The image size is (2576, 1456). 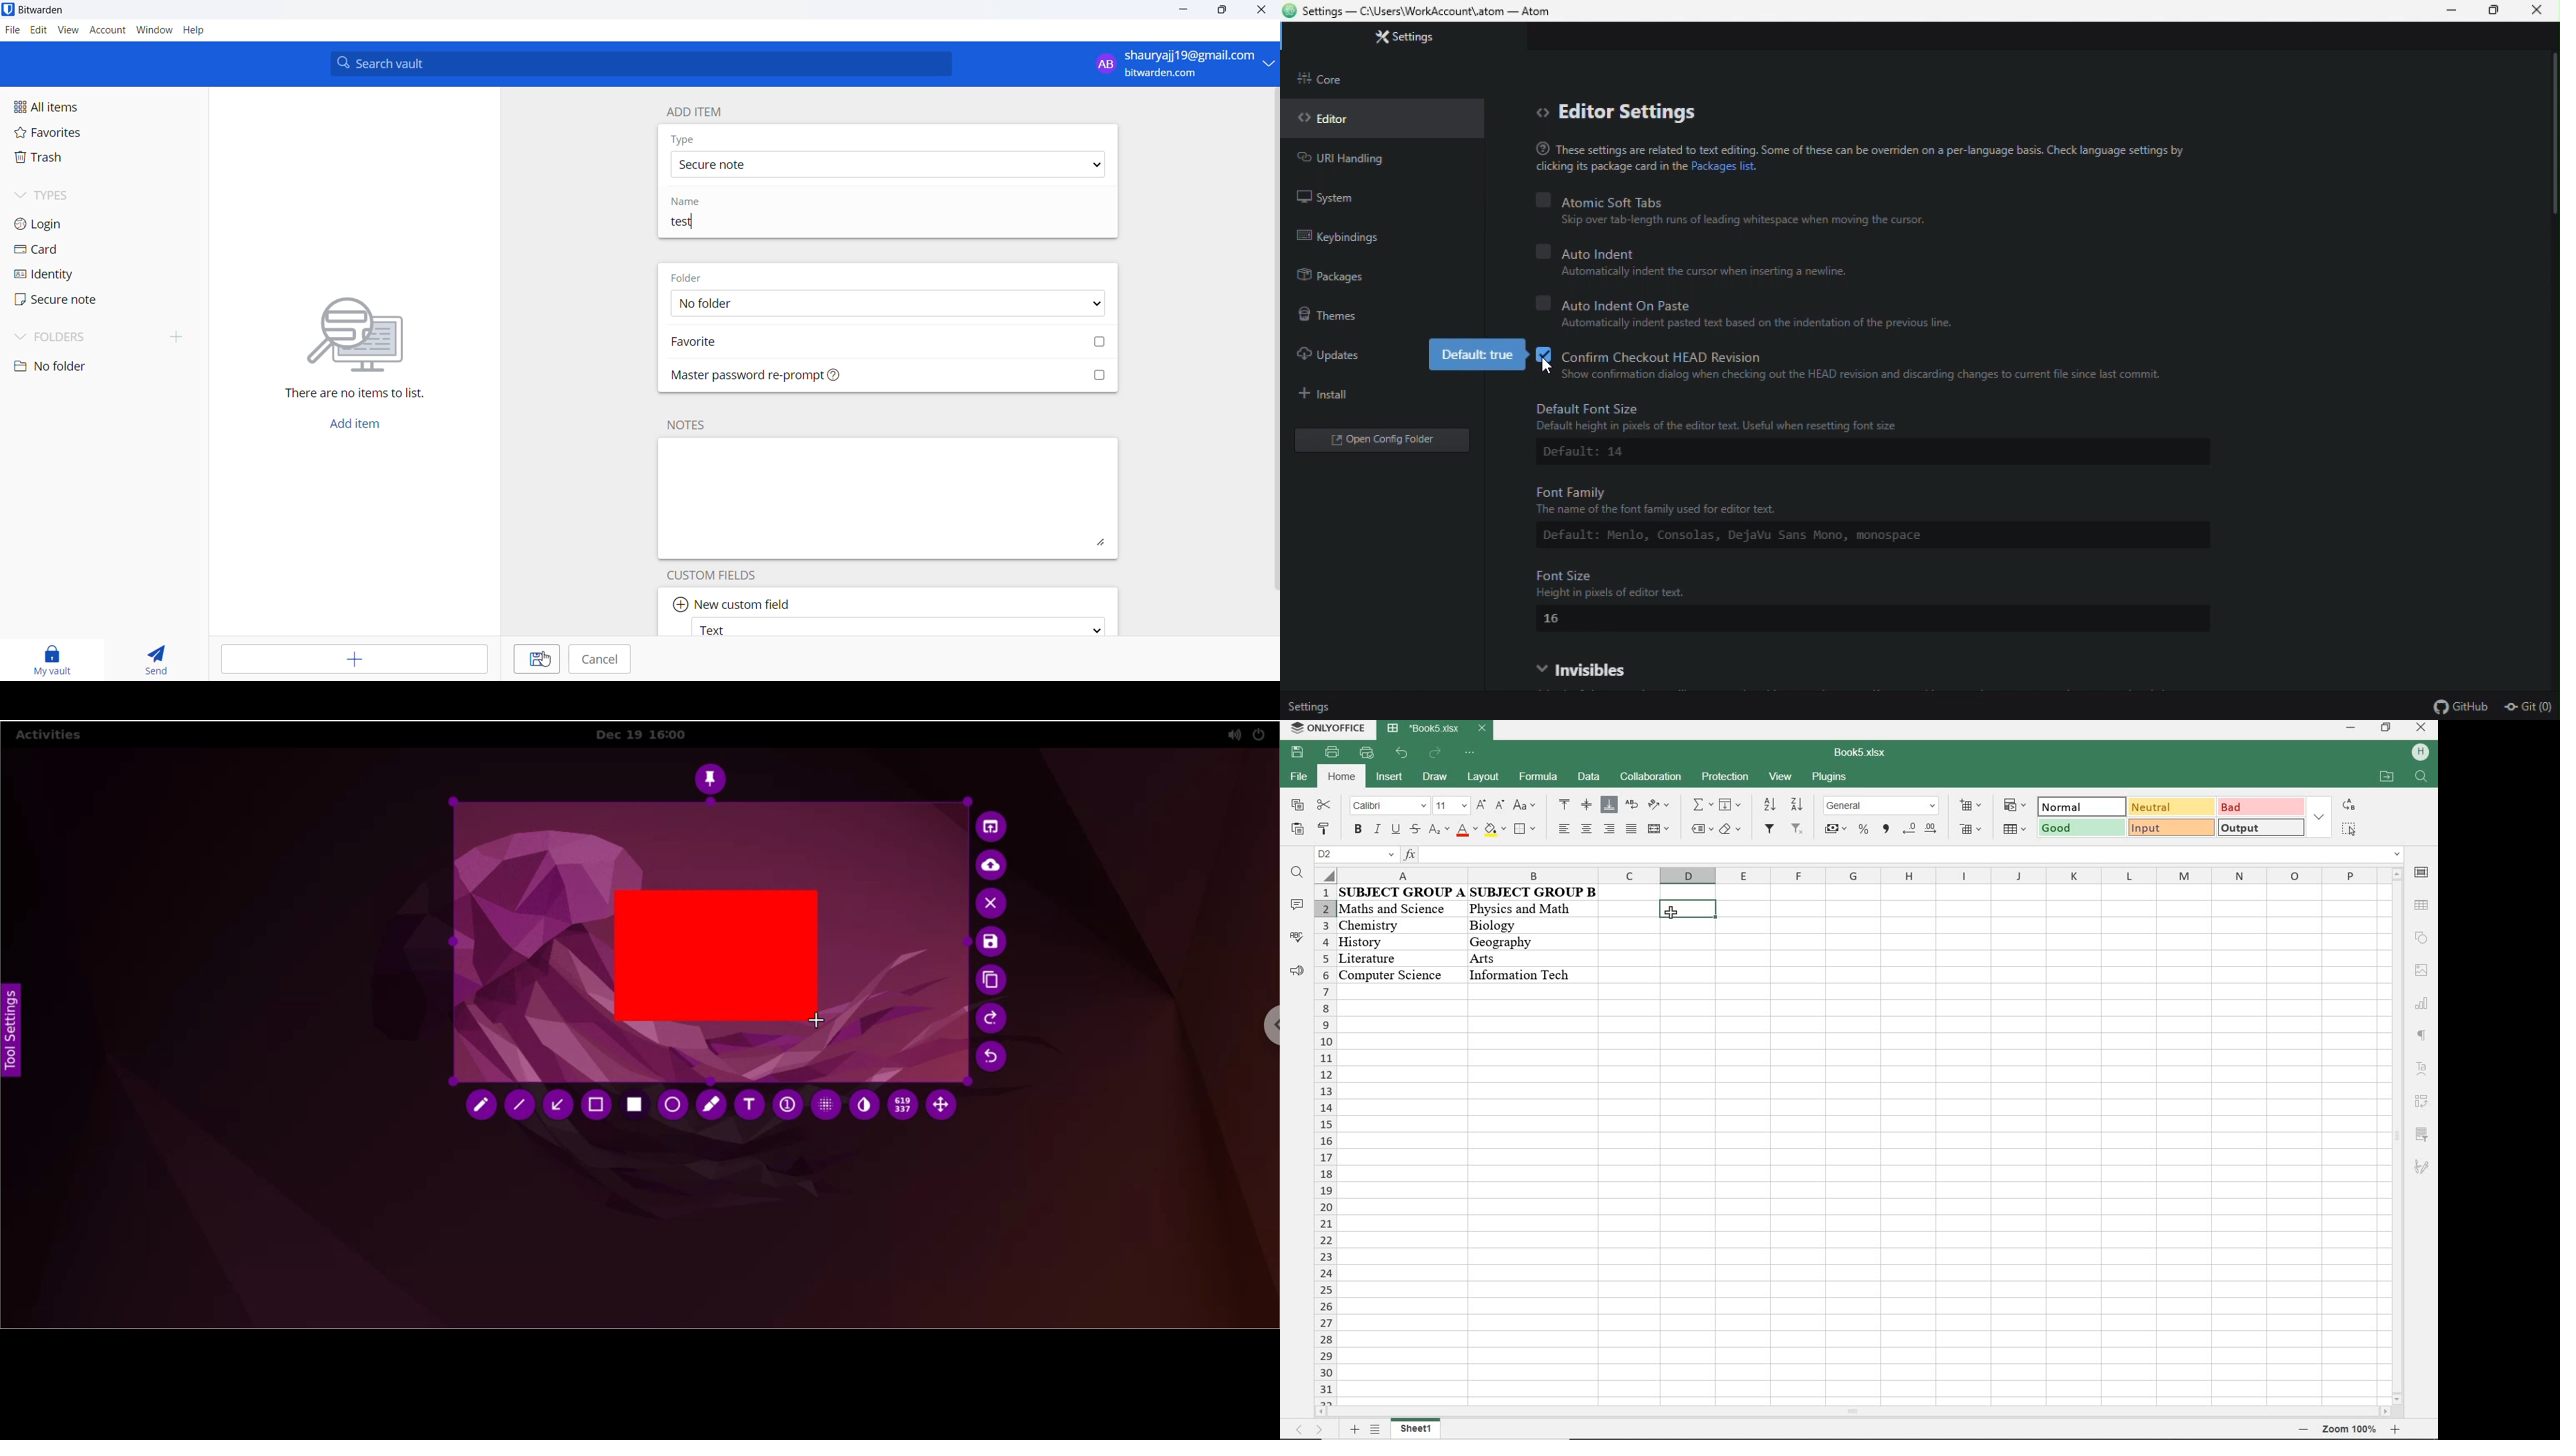 I want to click on choose app to open screenshot, so click(x=993, y=827).